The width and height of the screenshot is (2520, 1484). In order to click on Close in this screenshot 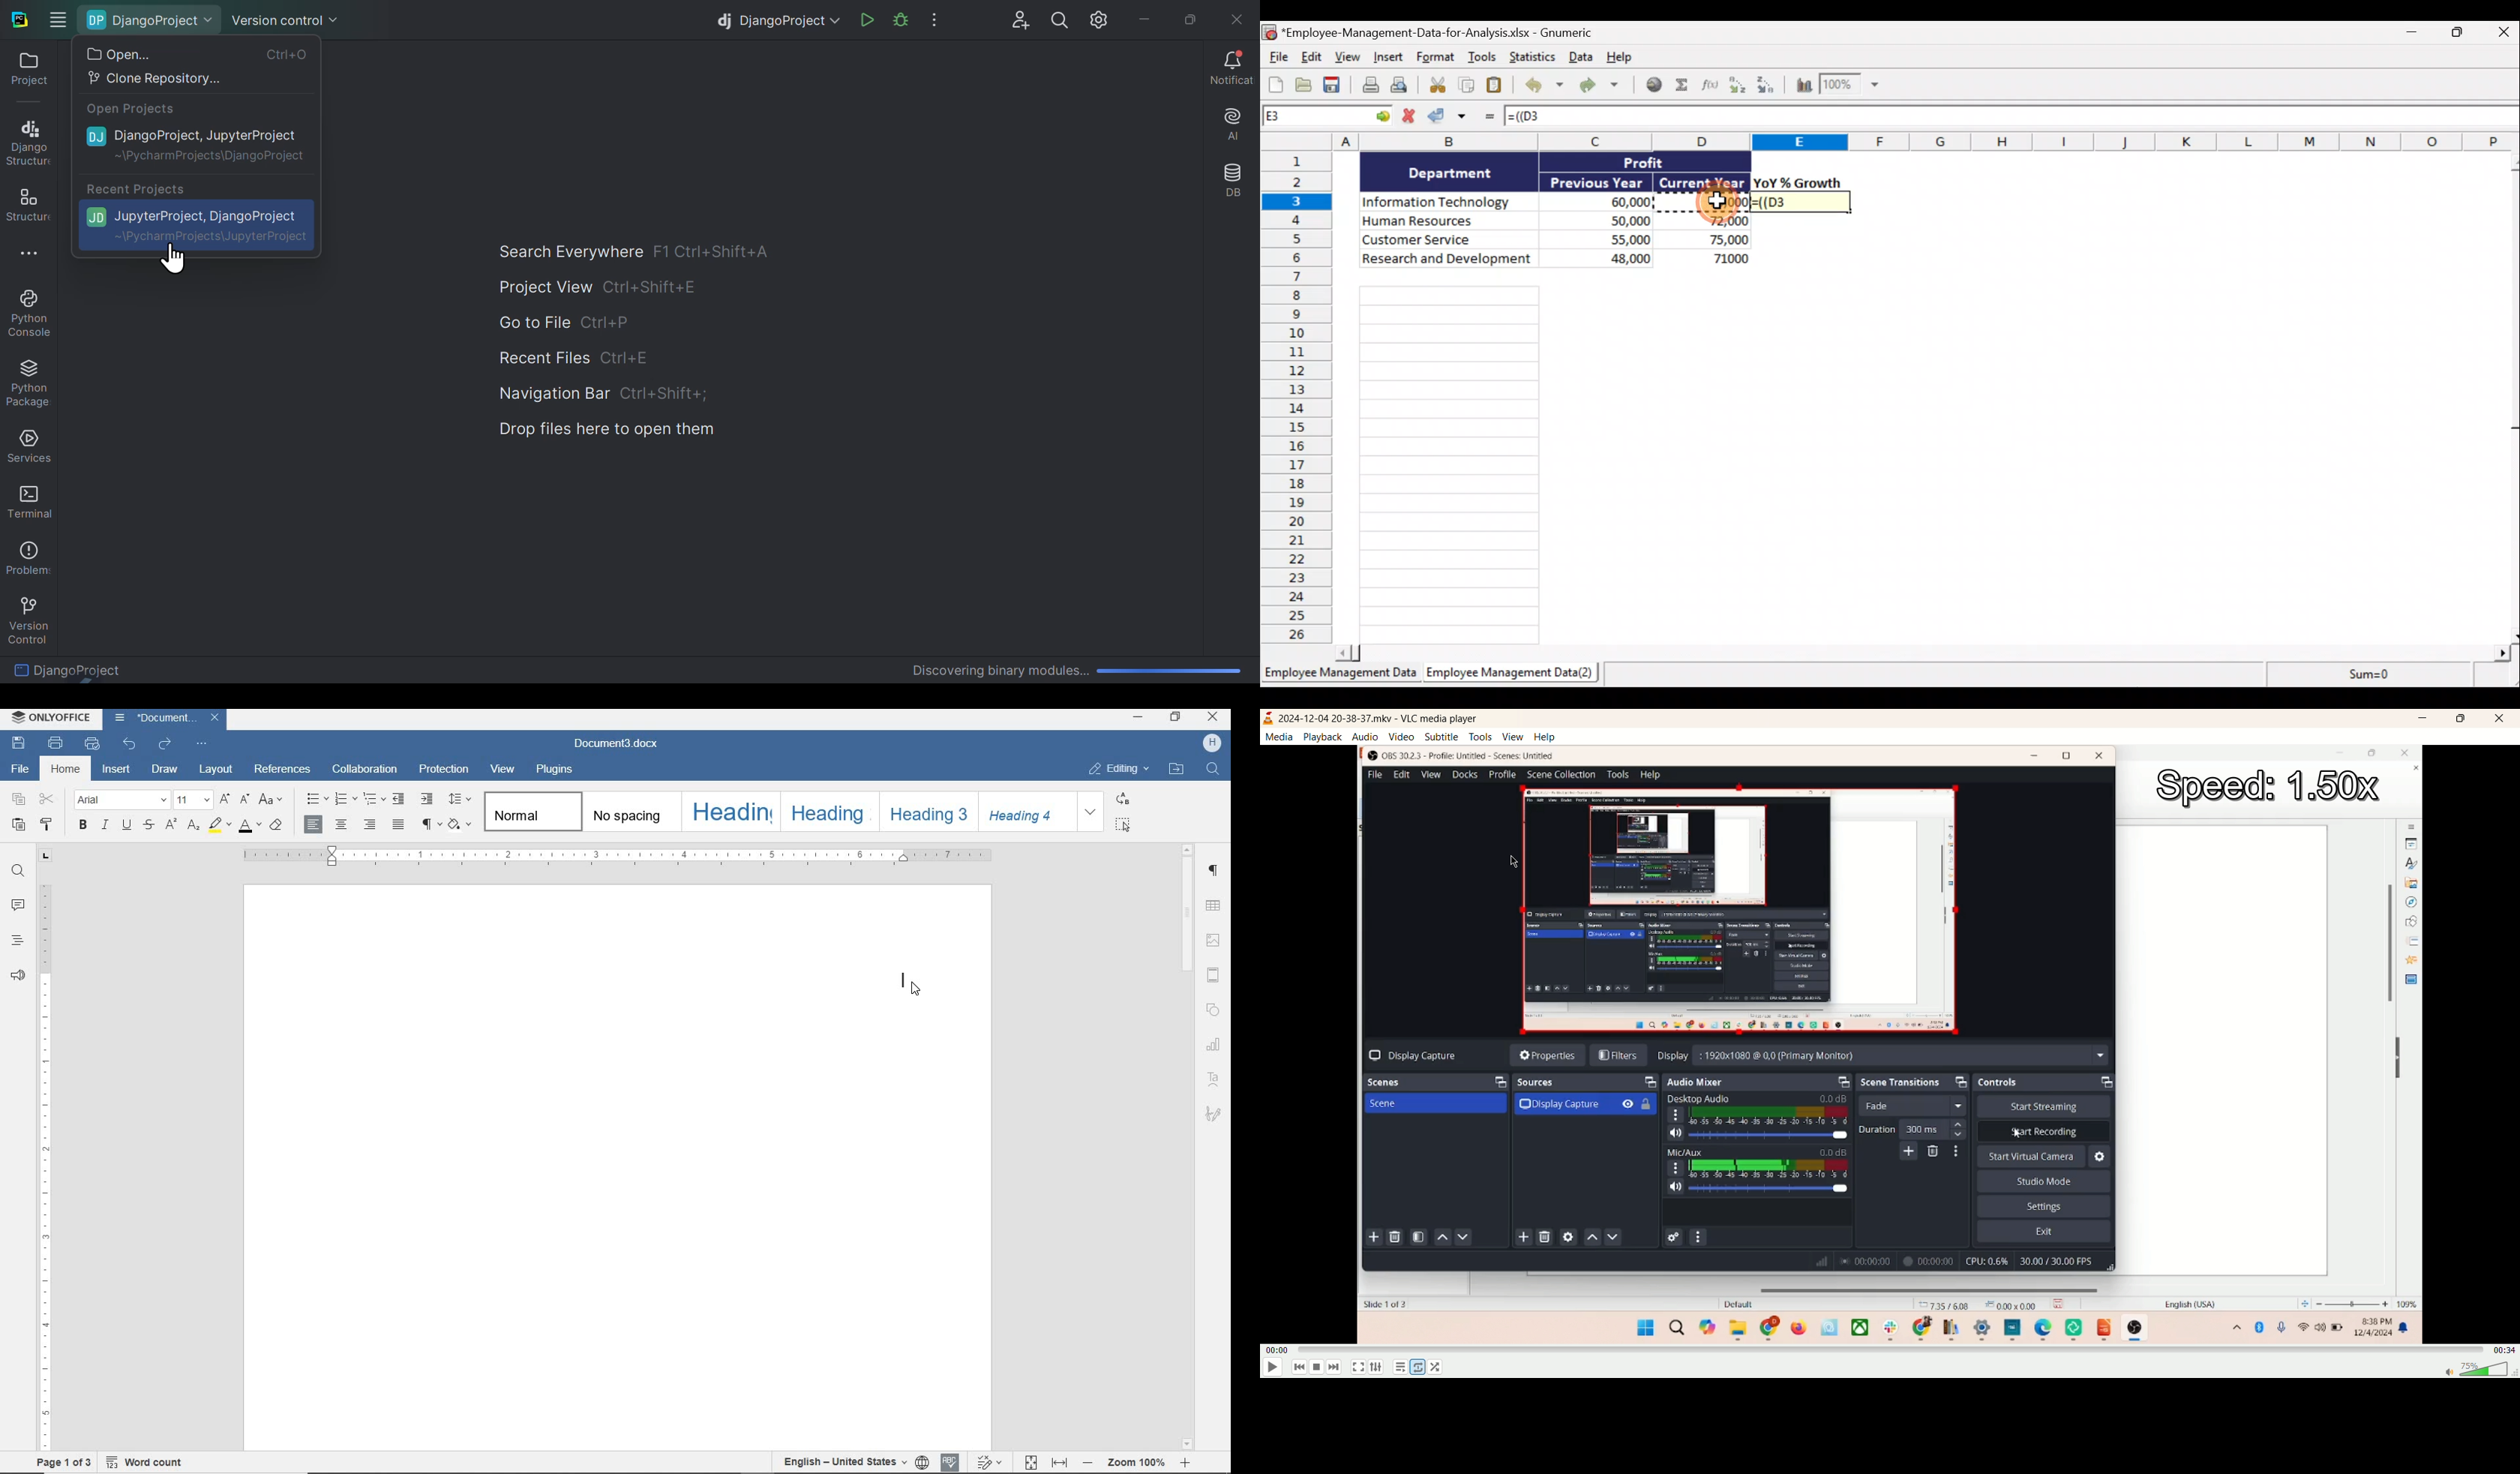, I will do `click(2504, 32)`.